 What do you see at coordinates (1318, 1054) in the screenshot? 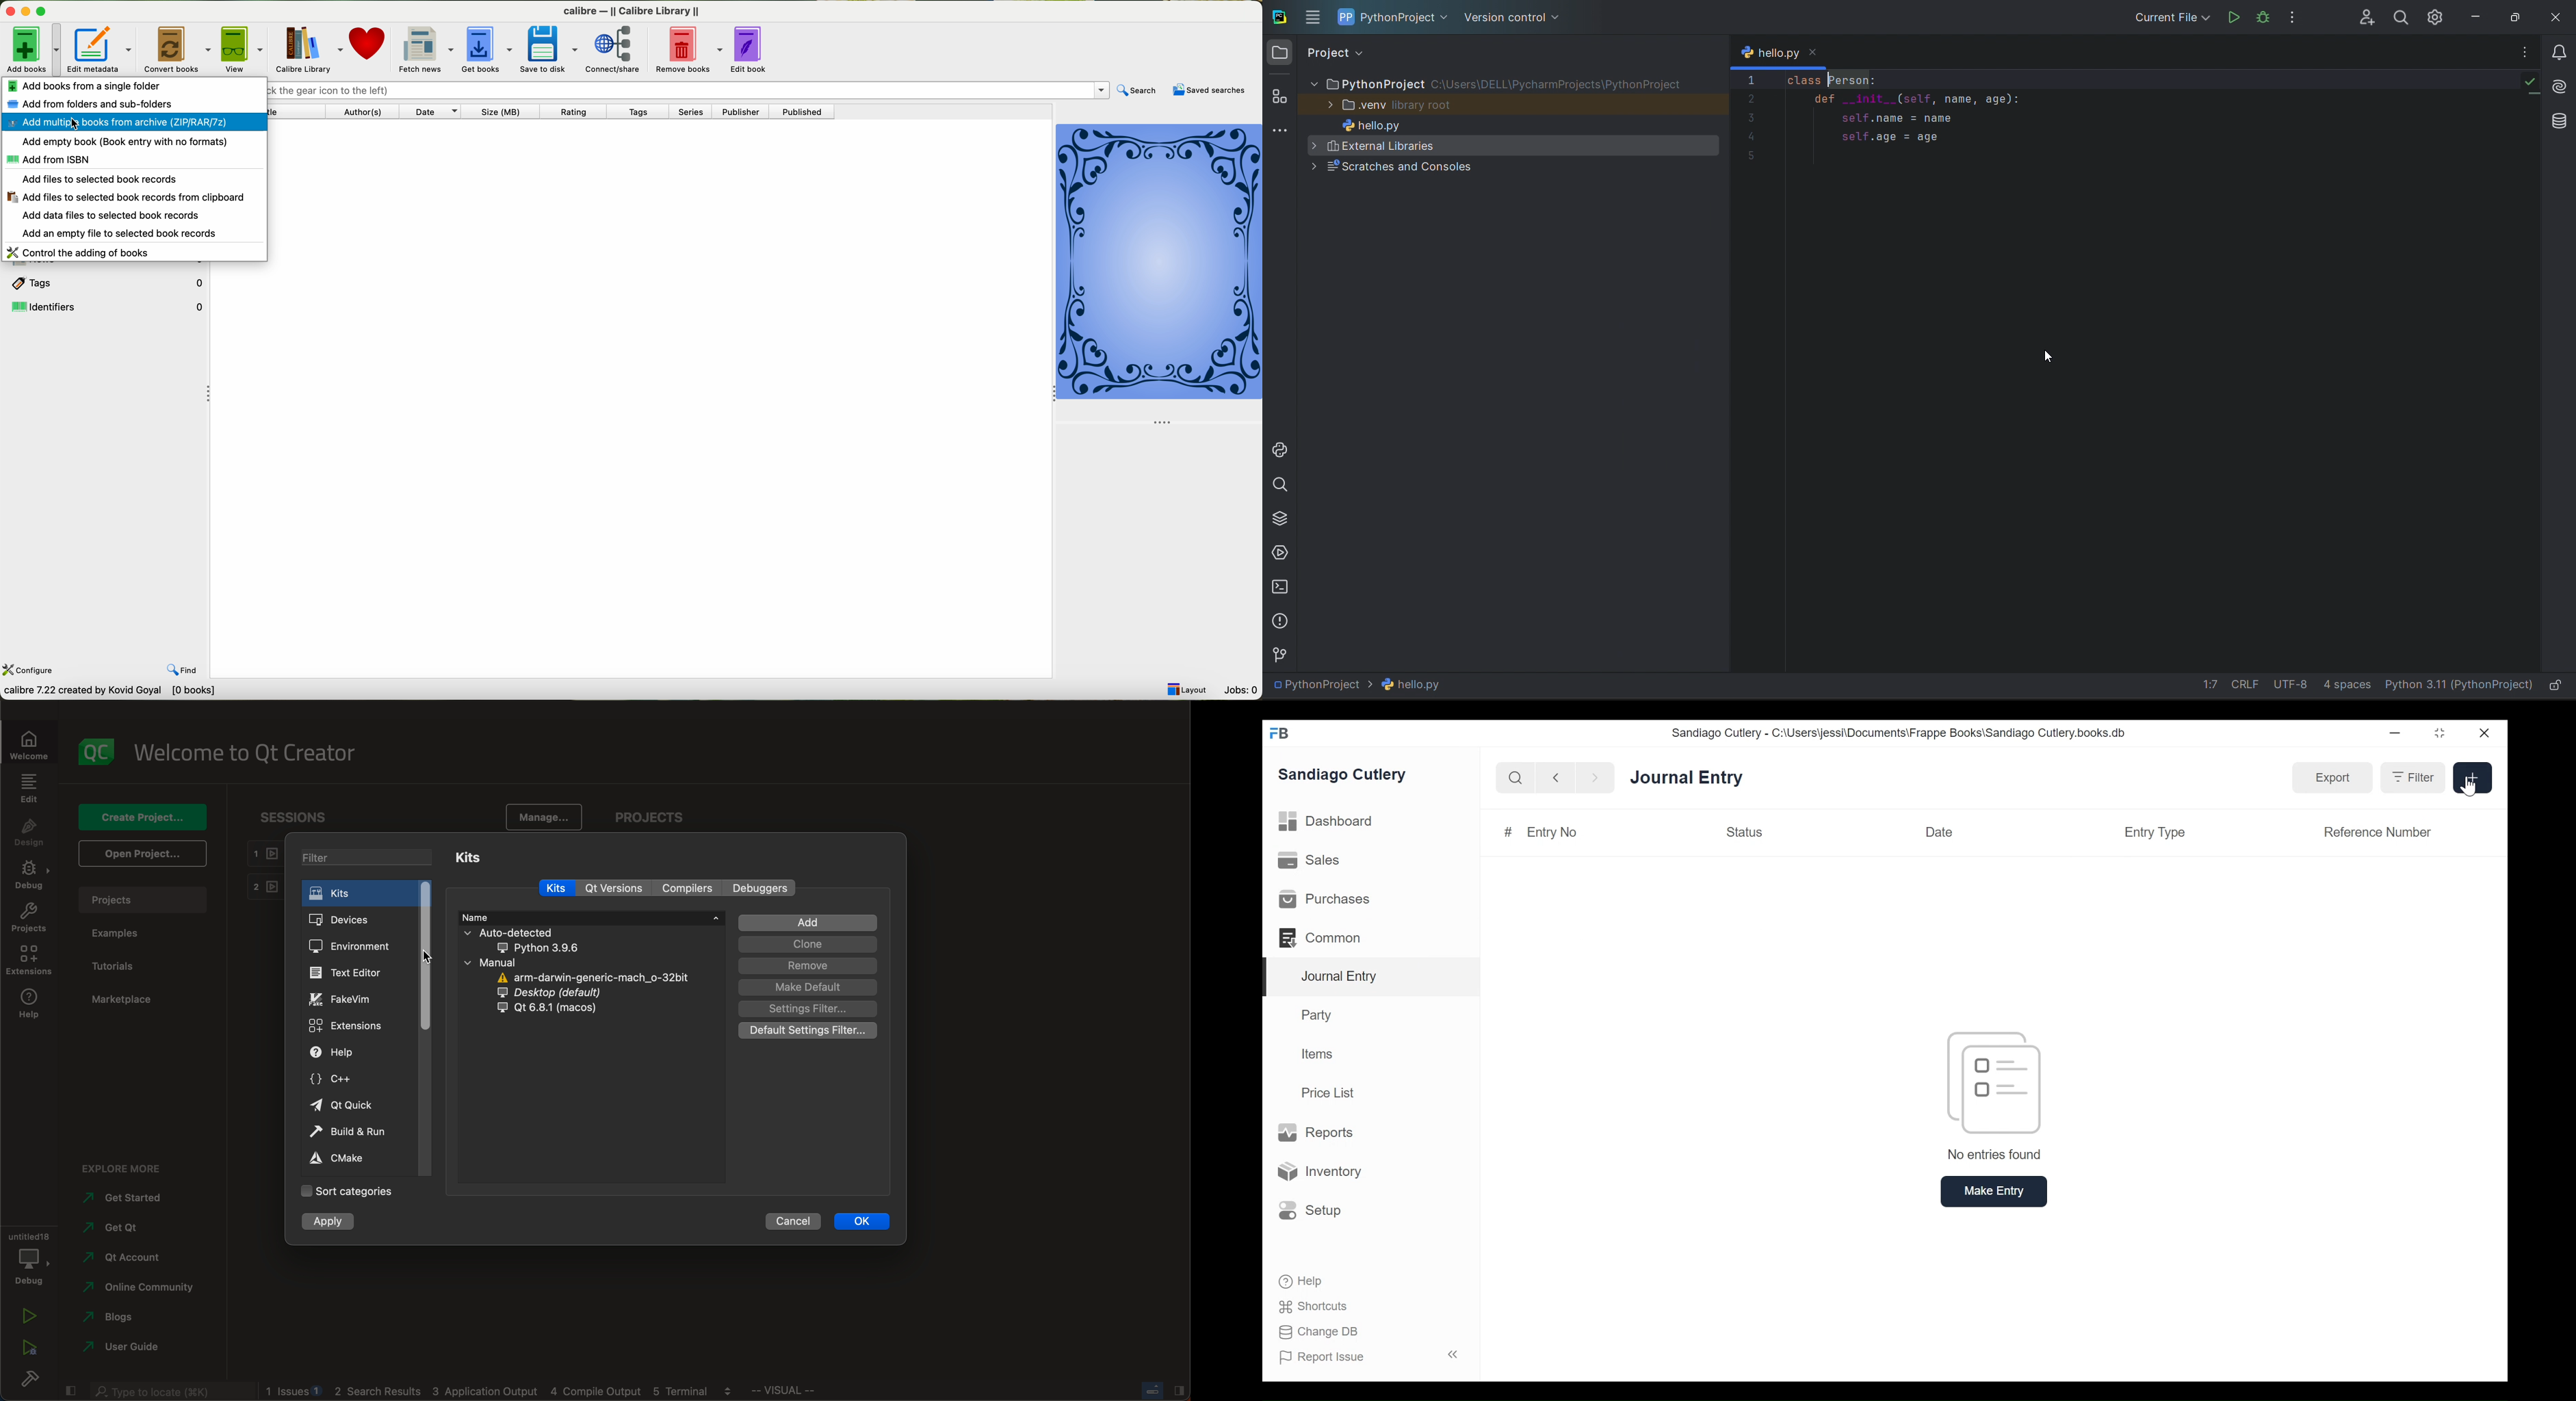
I see `Items` at bounding box center [1318, 1054].